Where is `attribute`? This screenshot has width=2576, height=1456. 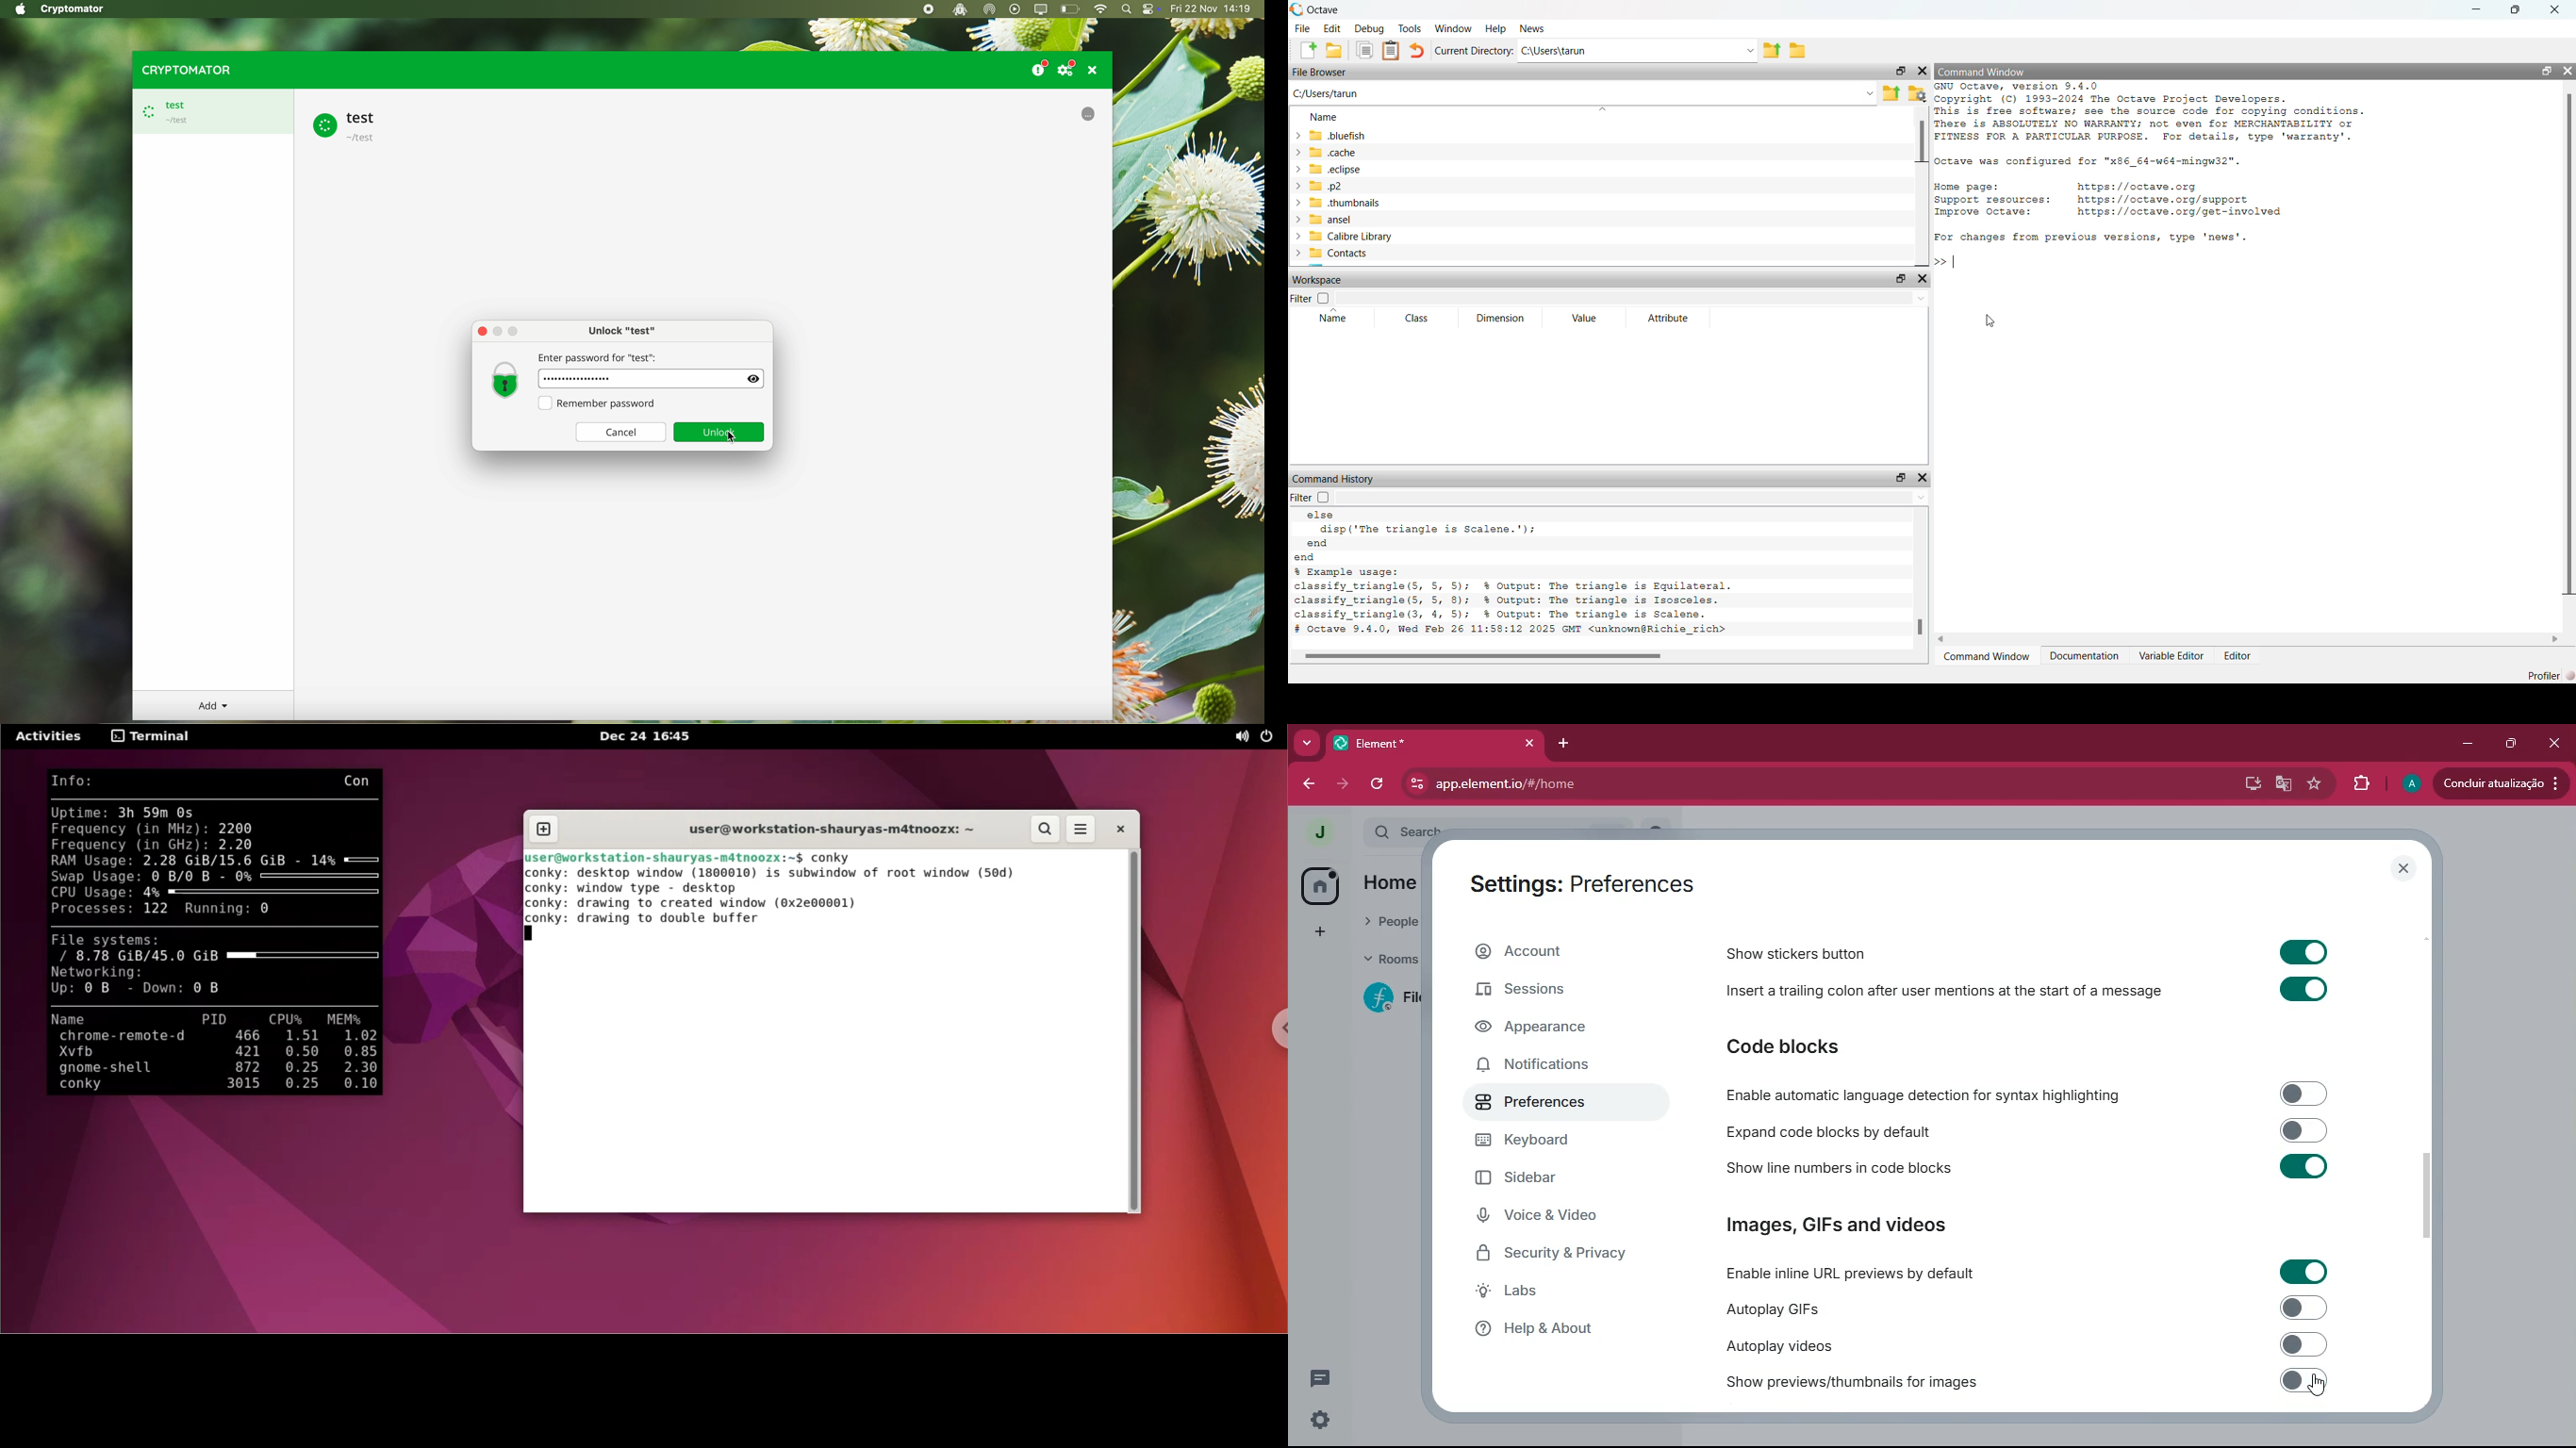 attribute is located at coordinates (1666, 319).